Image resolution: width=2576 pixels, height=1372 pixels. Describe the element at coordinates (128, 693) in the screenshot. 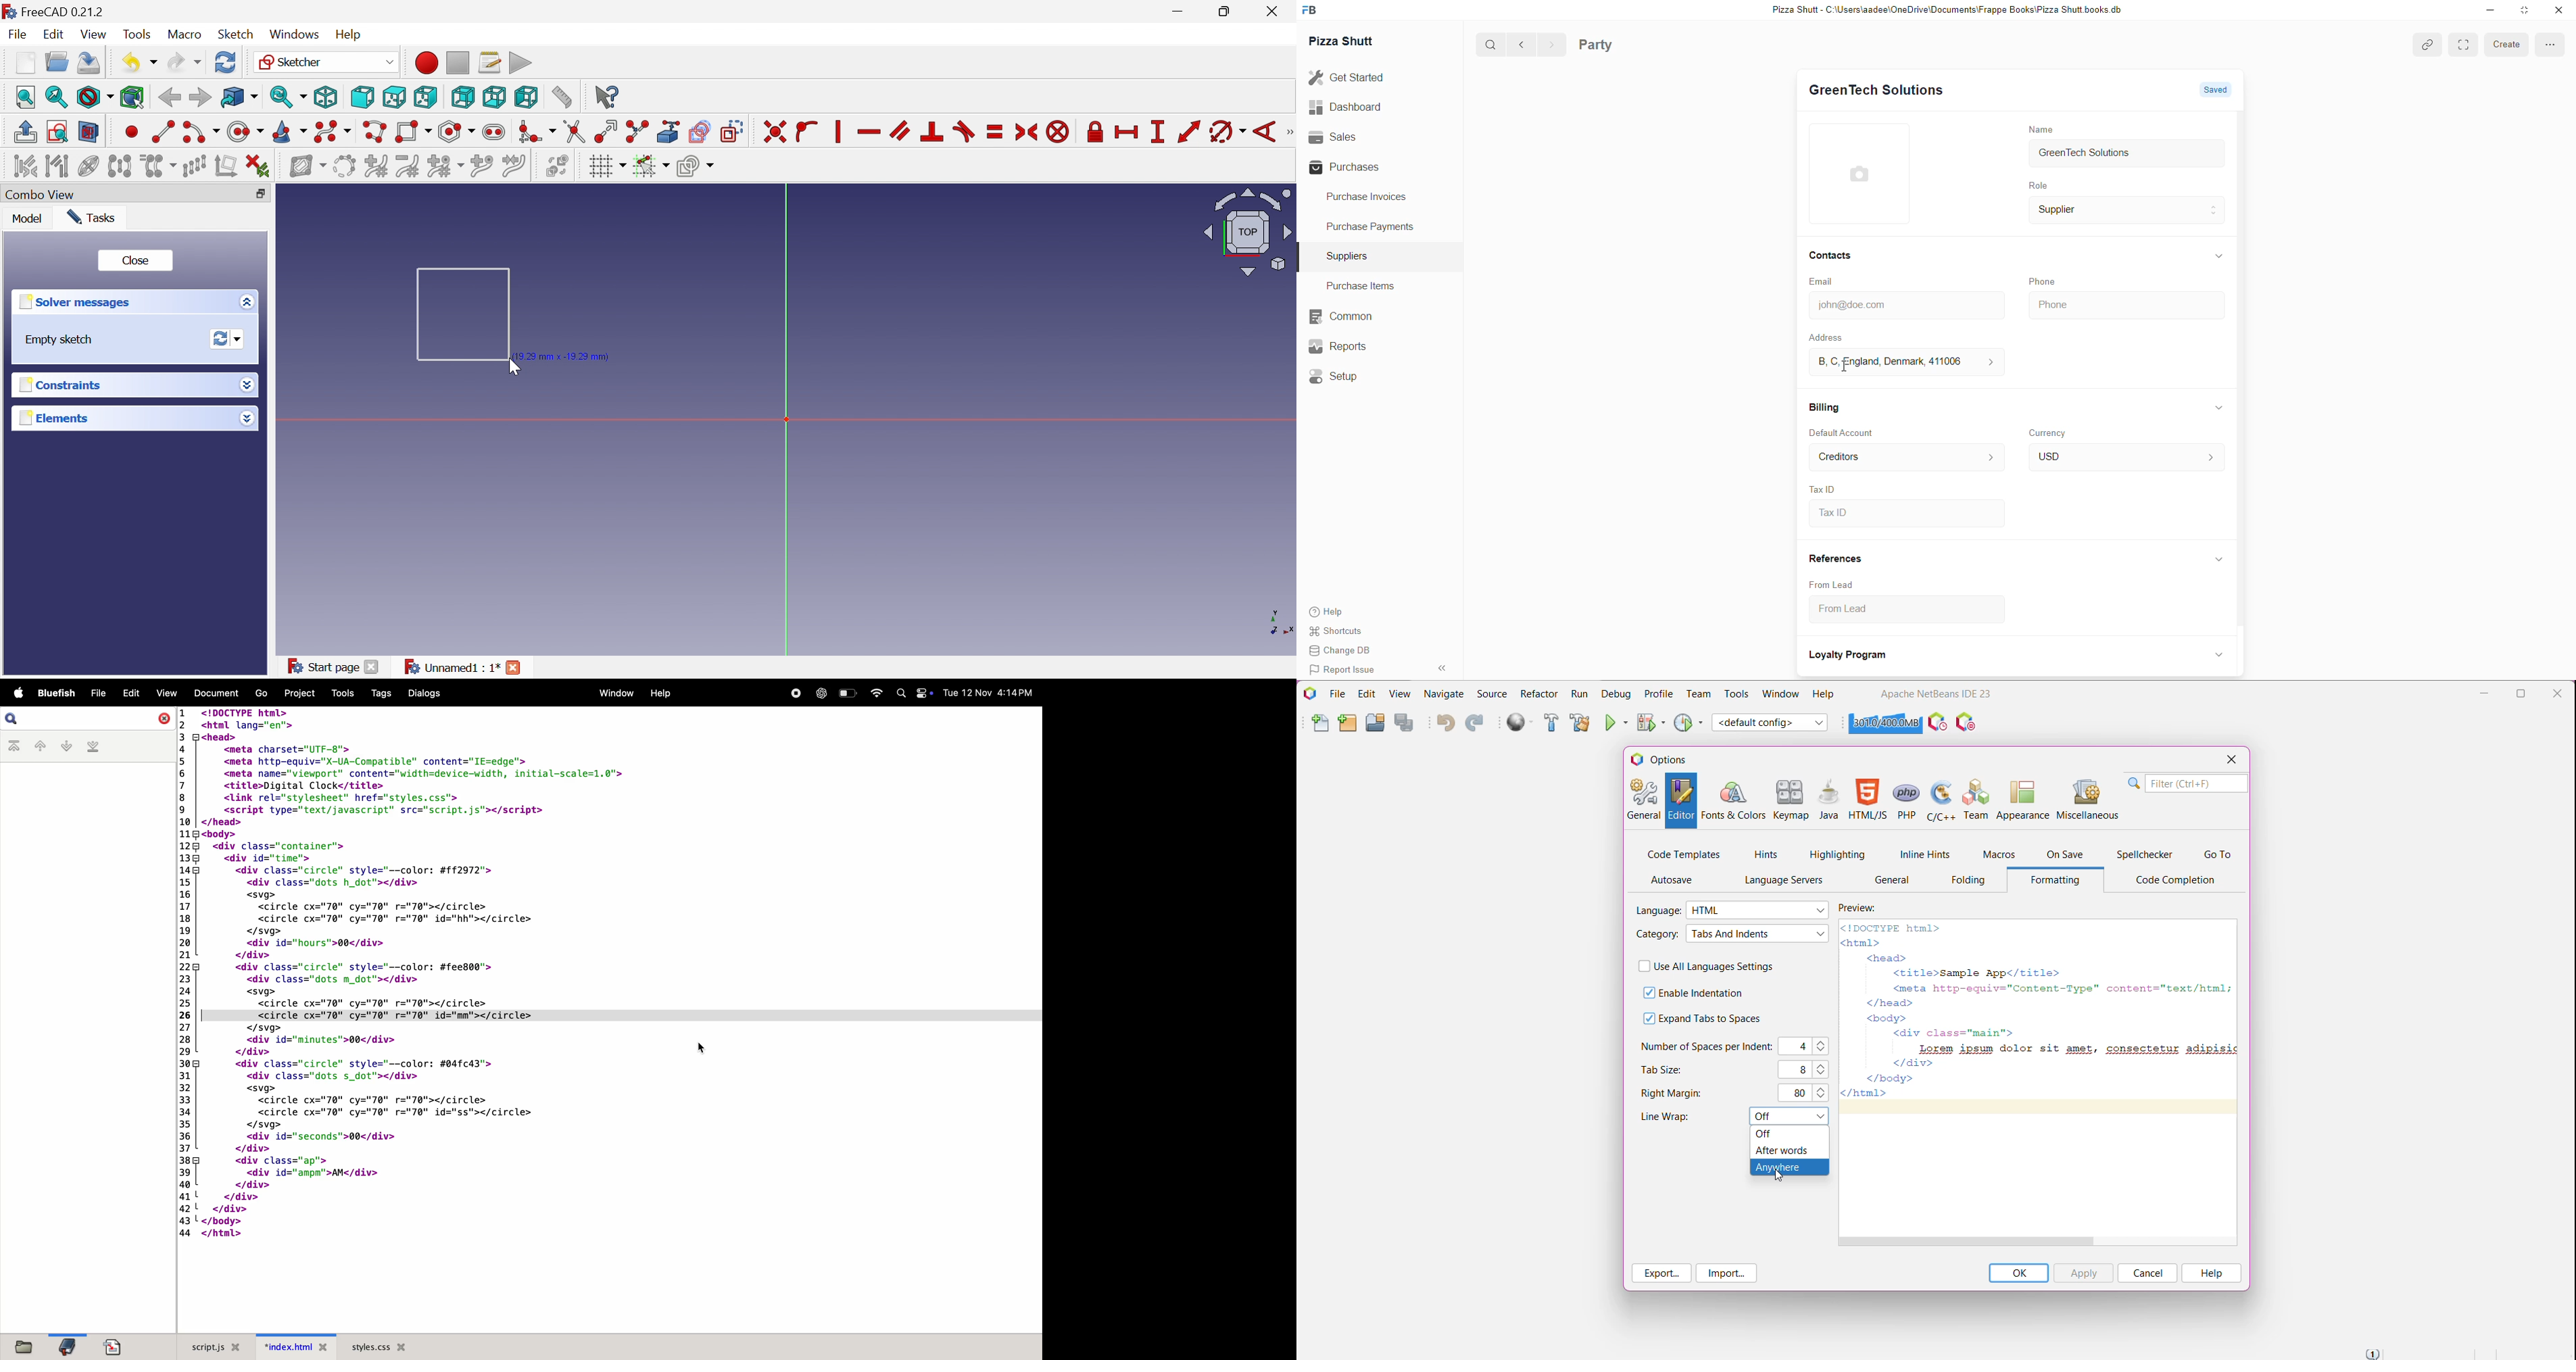

I see `edit` at that location.